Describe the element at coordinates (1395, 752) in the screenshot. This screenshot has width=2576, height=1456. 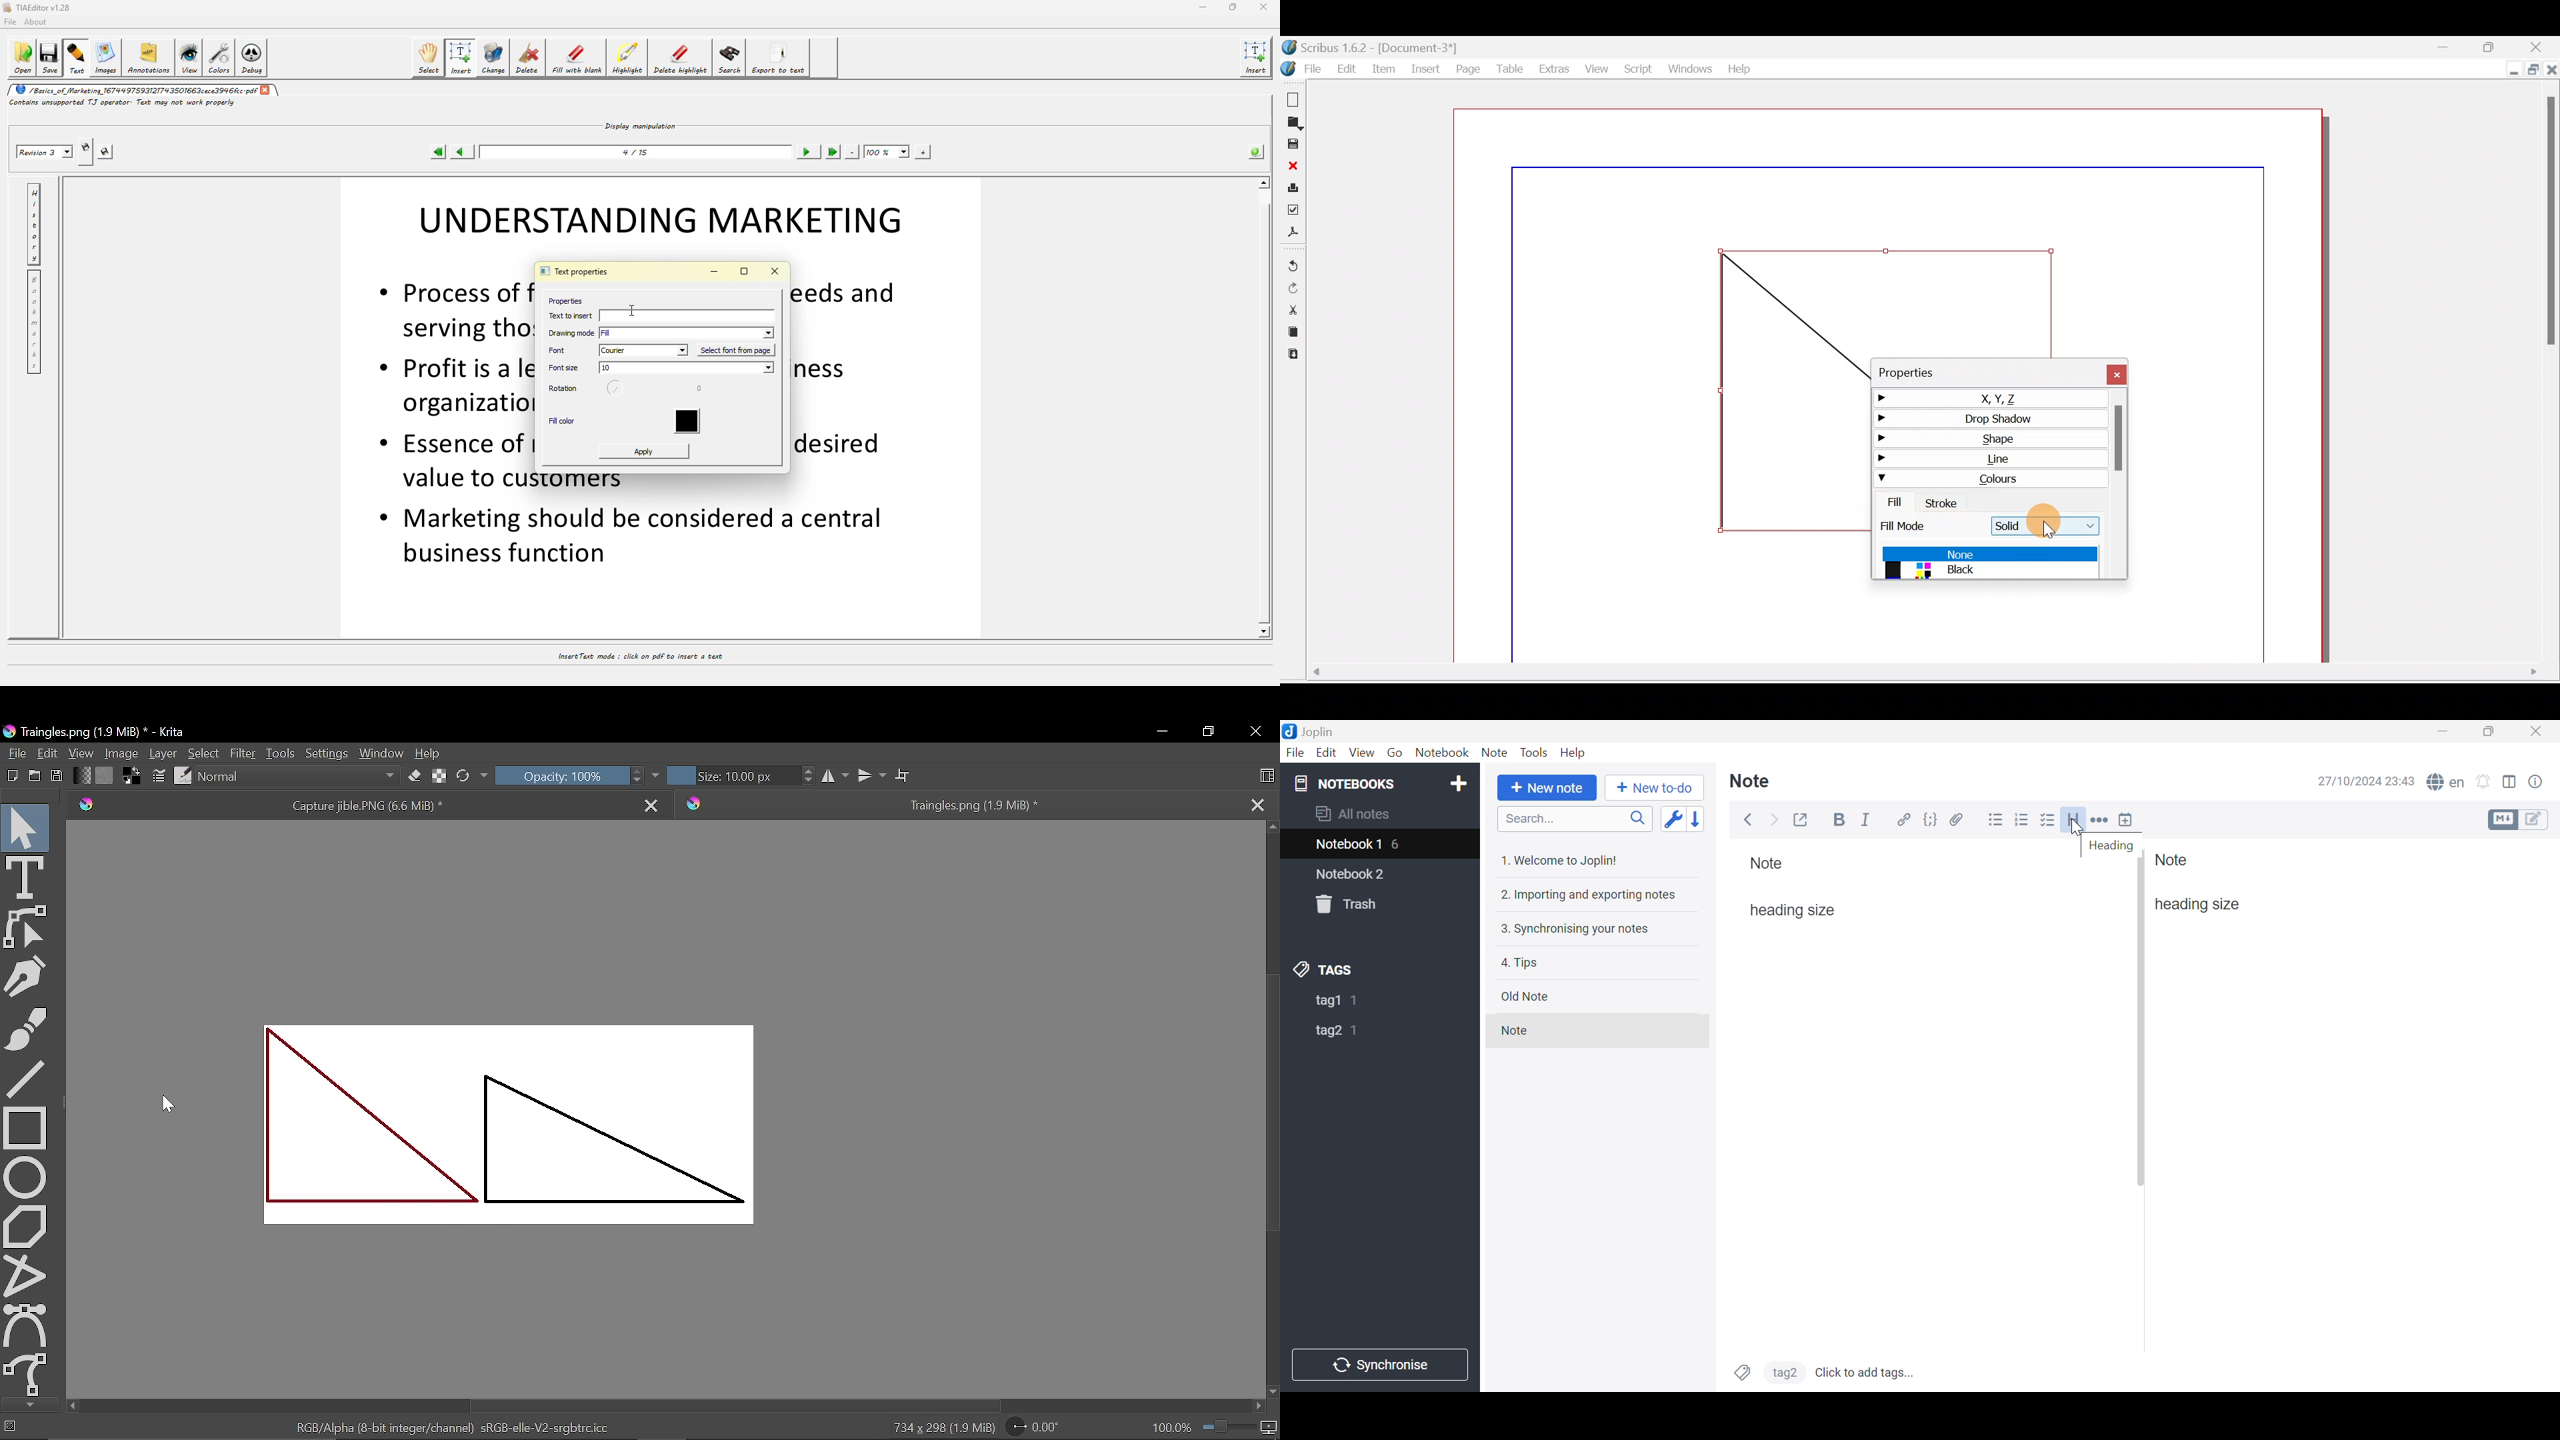
I see `Go` at that location.